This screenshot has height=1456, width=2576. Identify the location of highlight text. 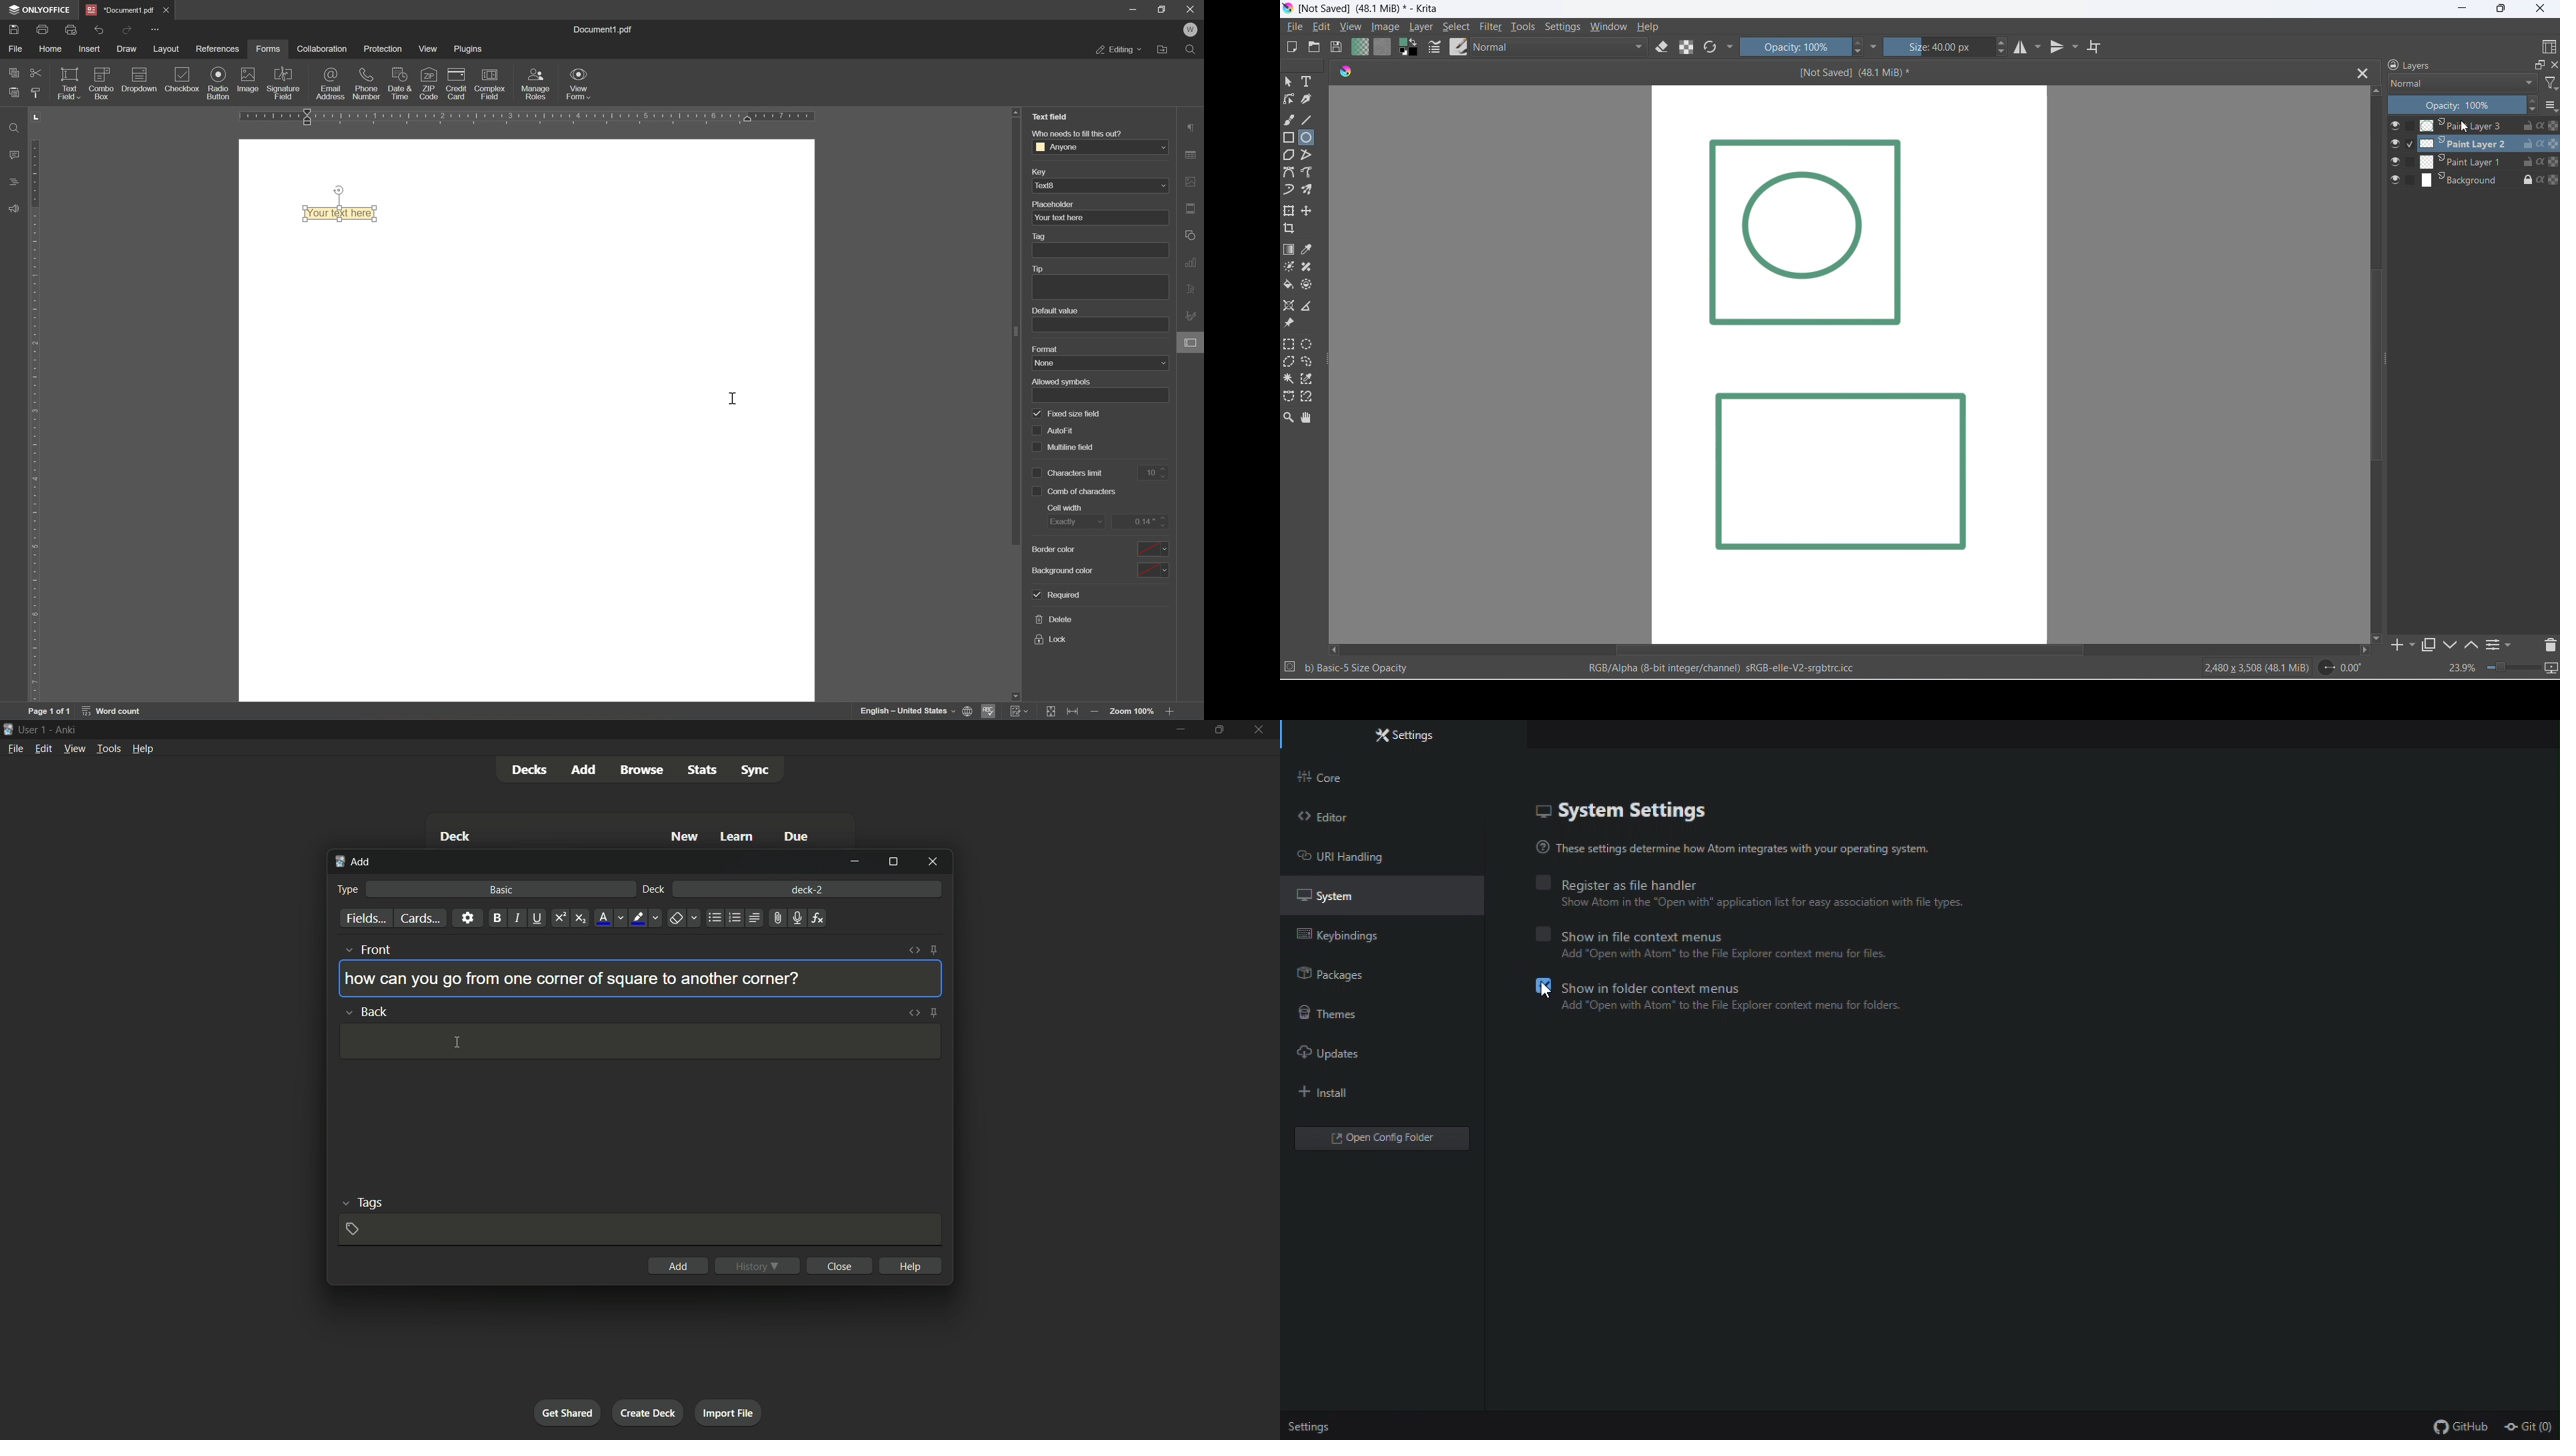
(645, 919).